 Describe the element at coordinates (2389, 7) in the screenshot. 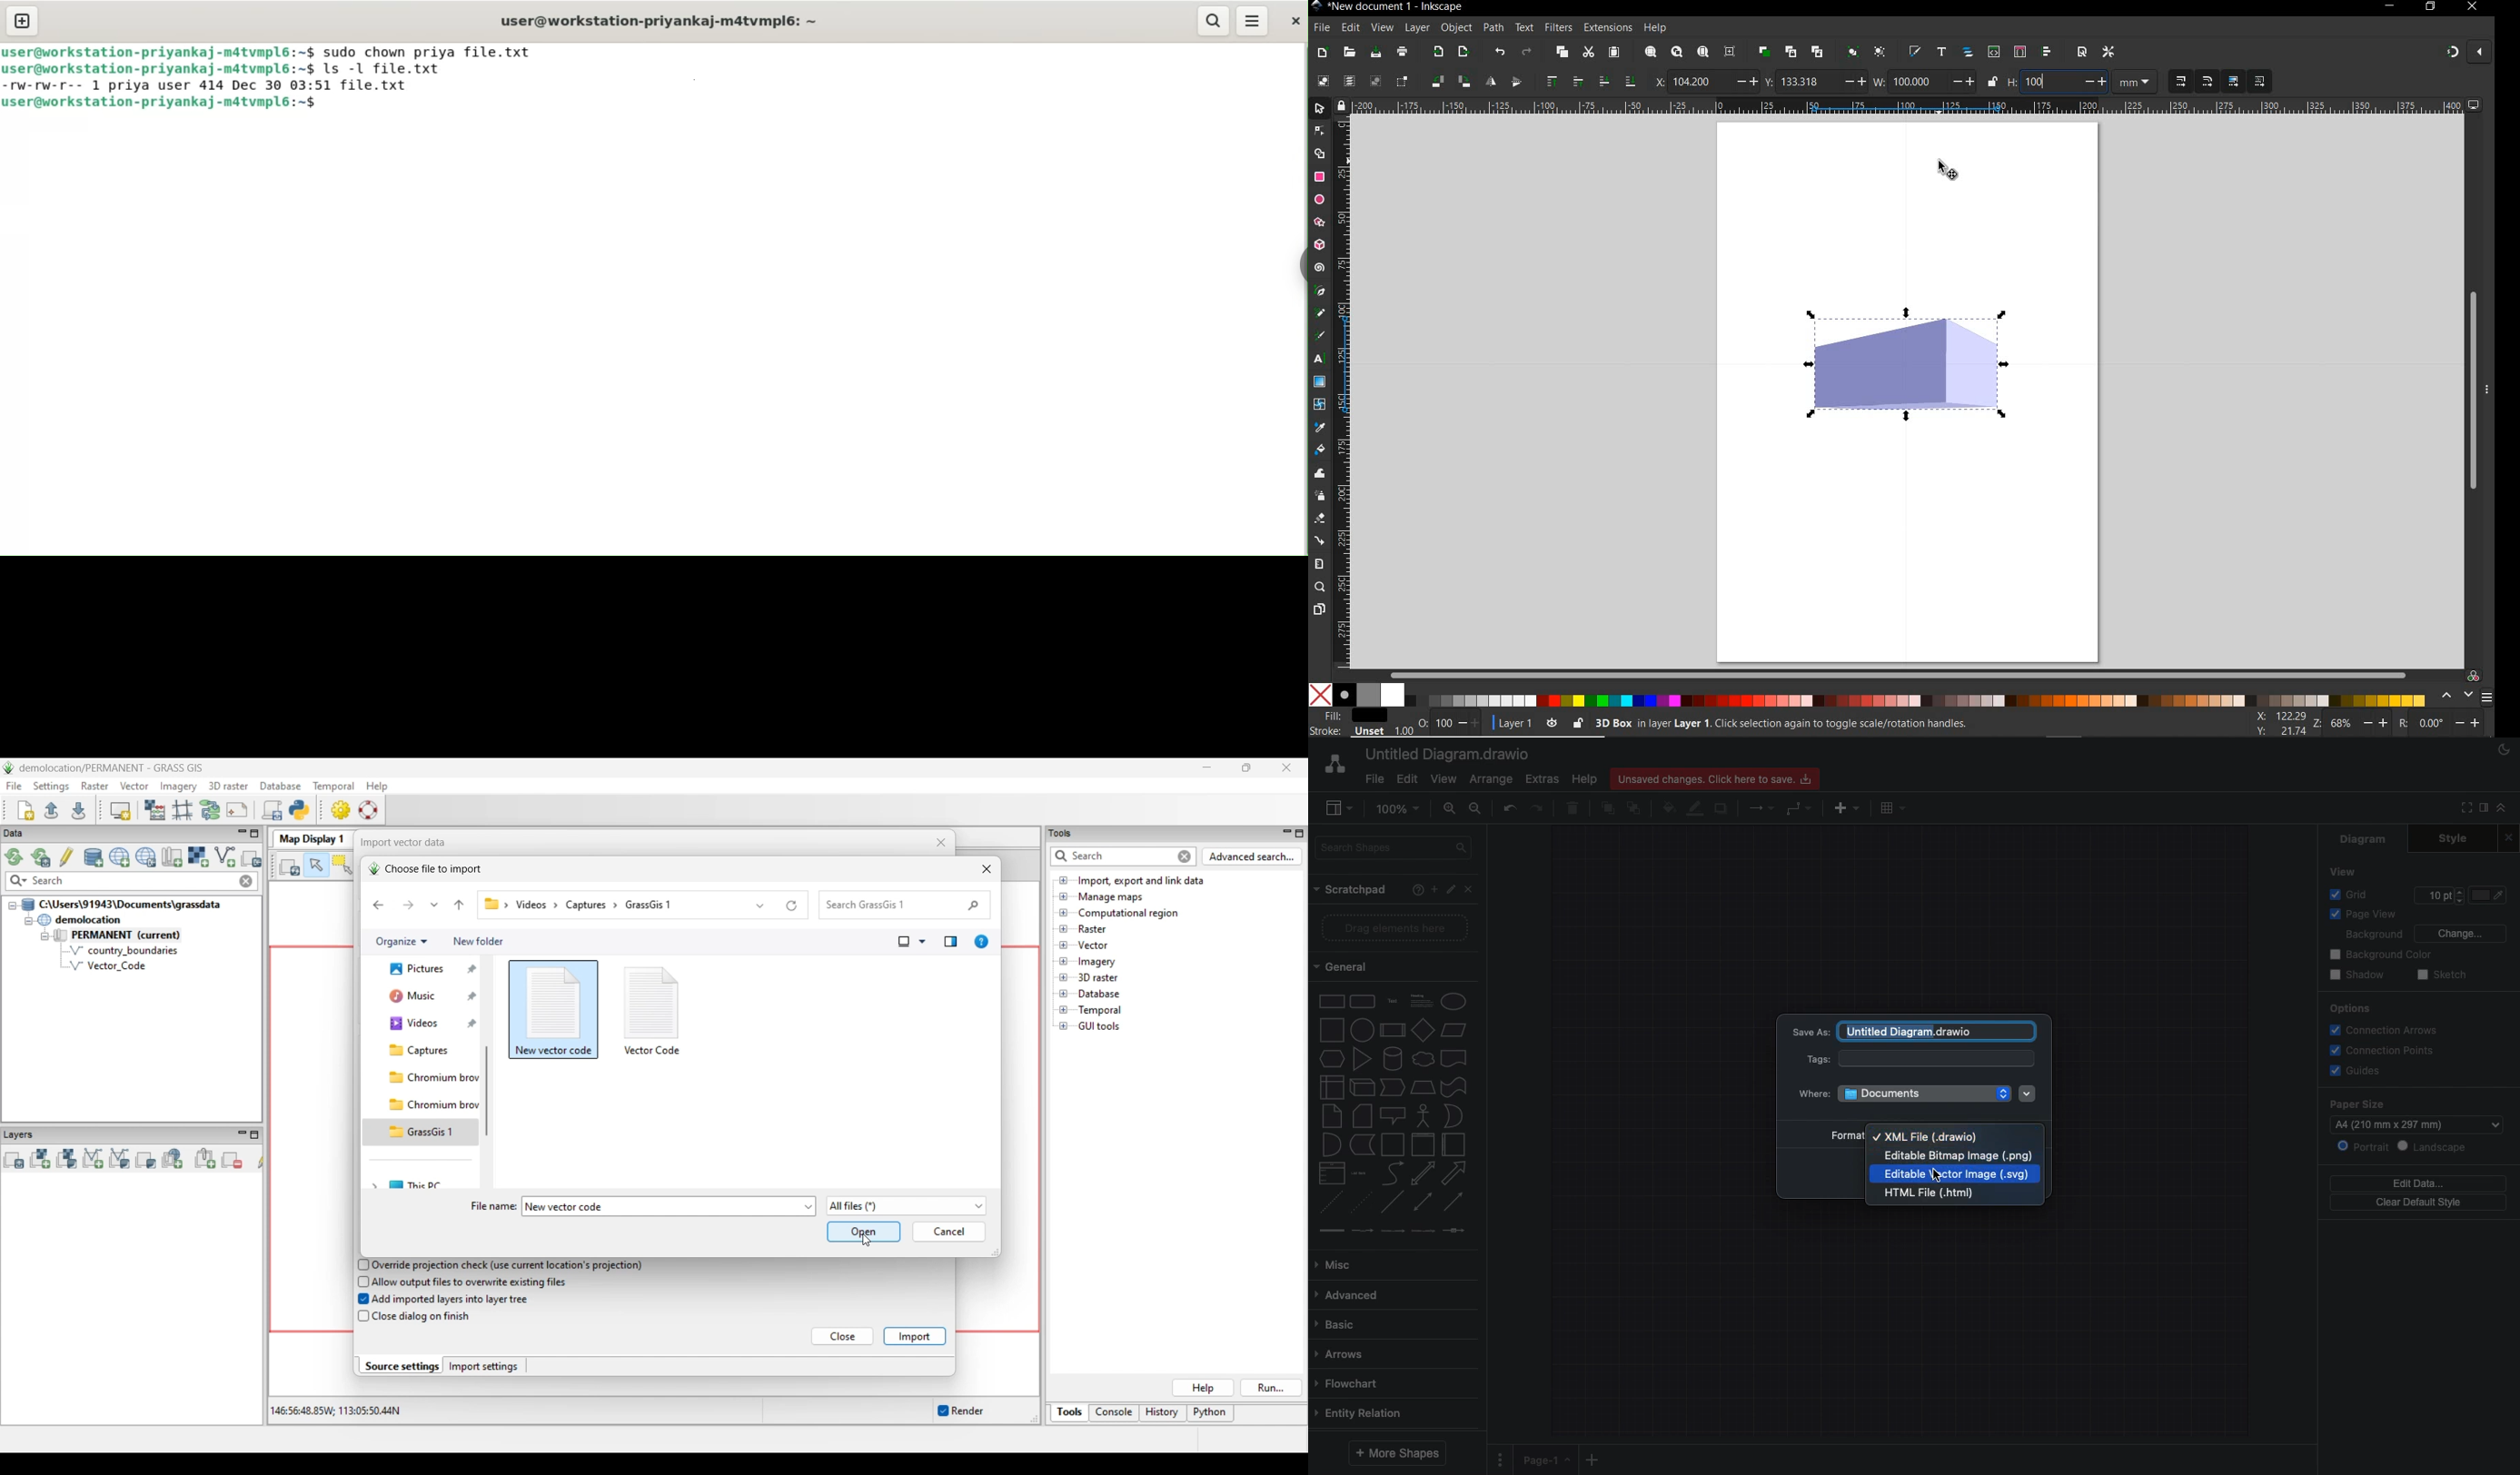

I see `minimize` at that location.